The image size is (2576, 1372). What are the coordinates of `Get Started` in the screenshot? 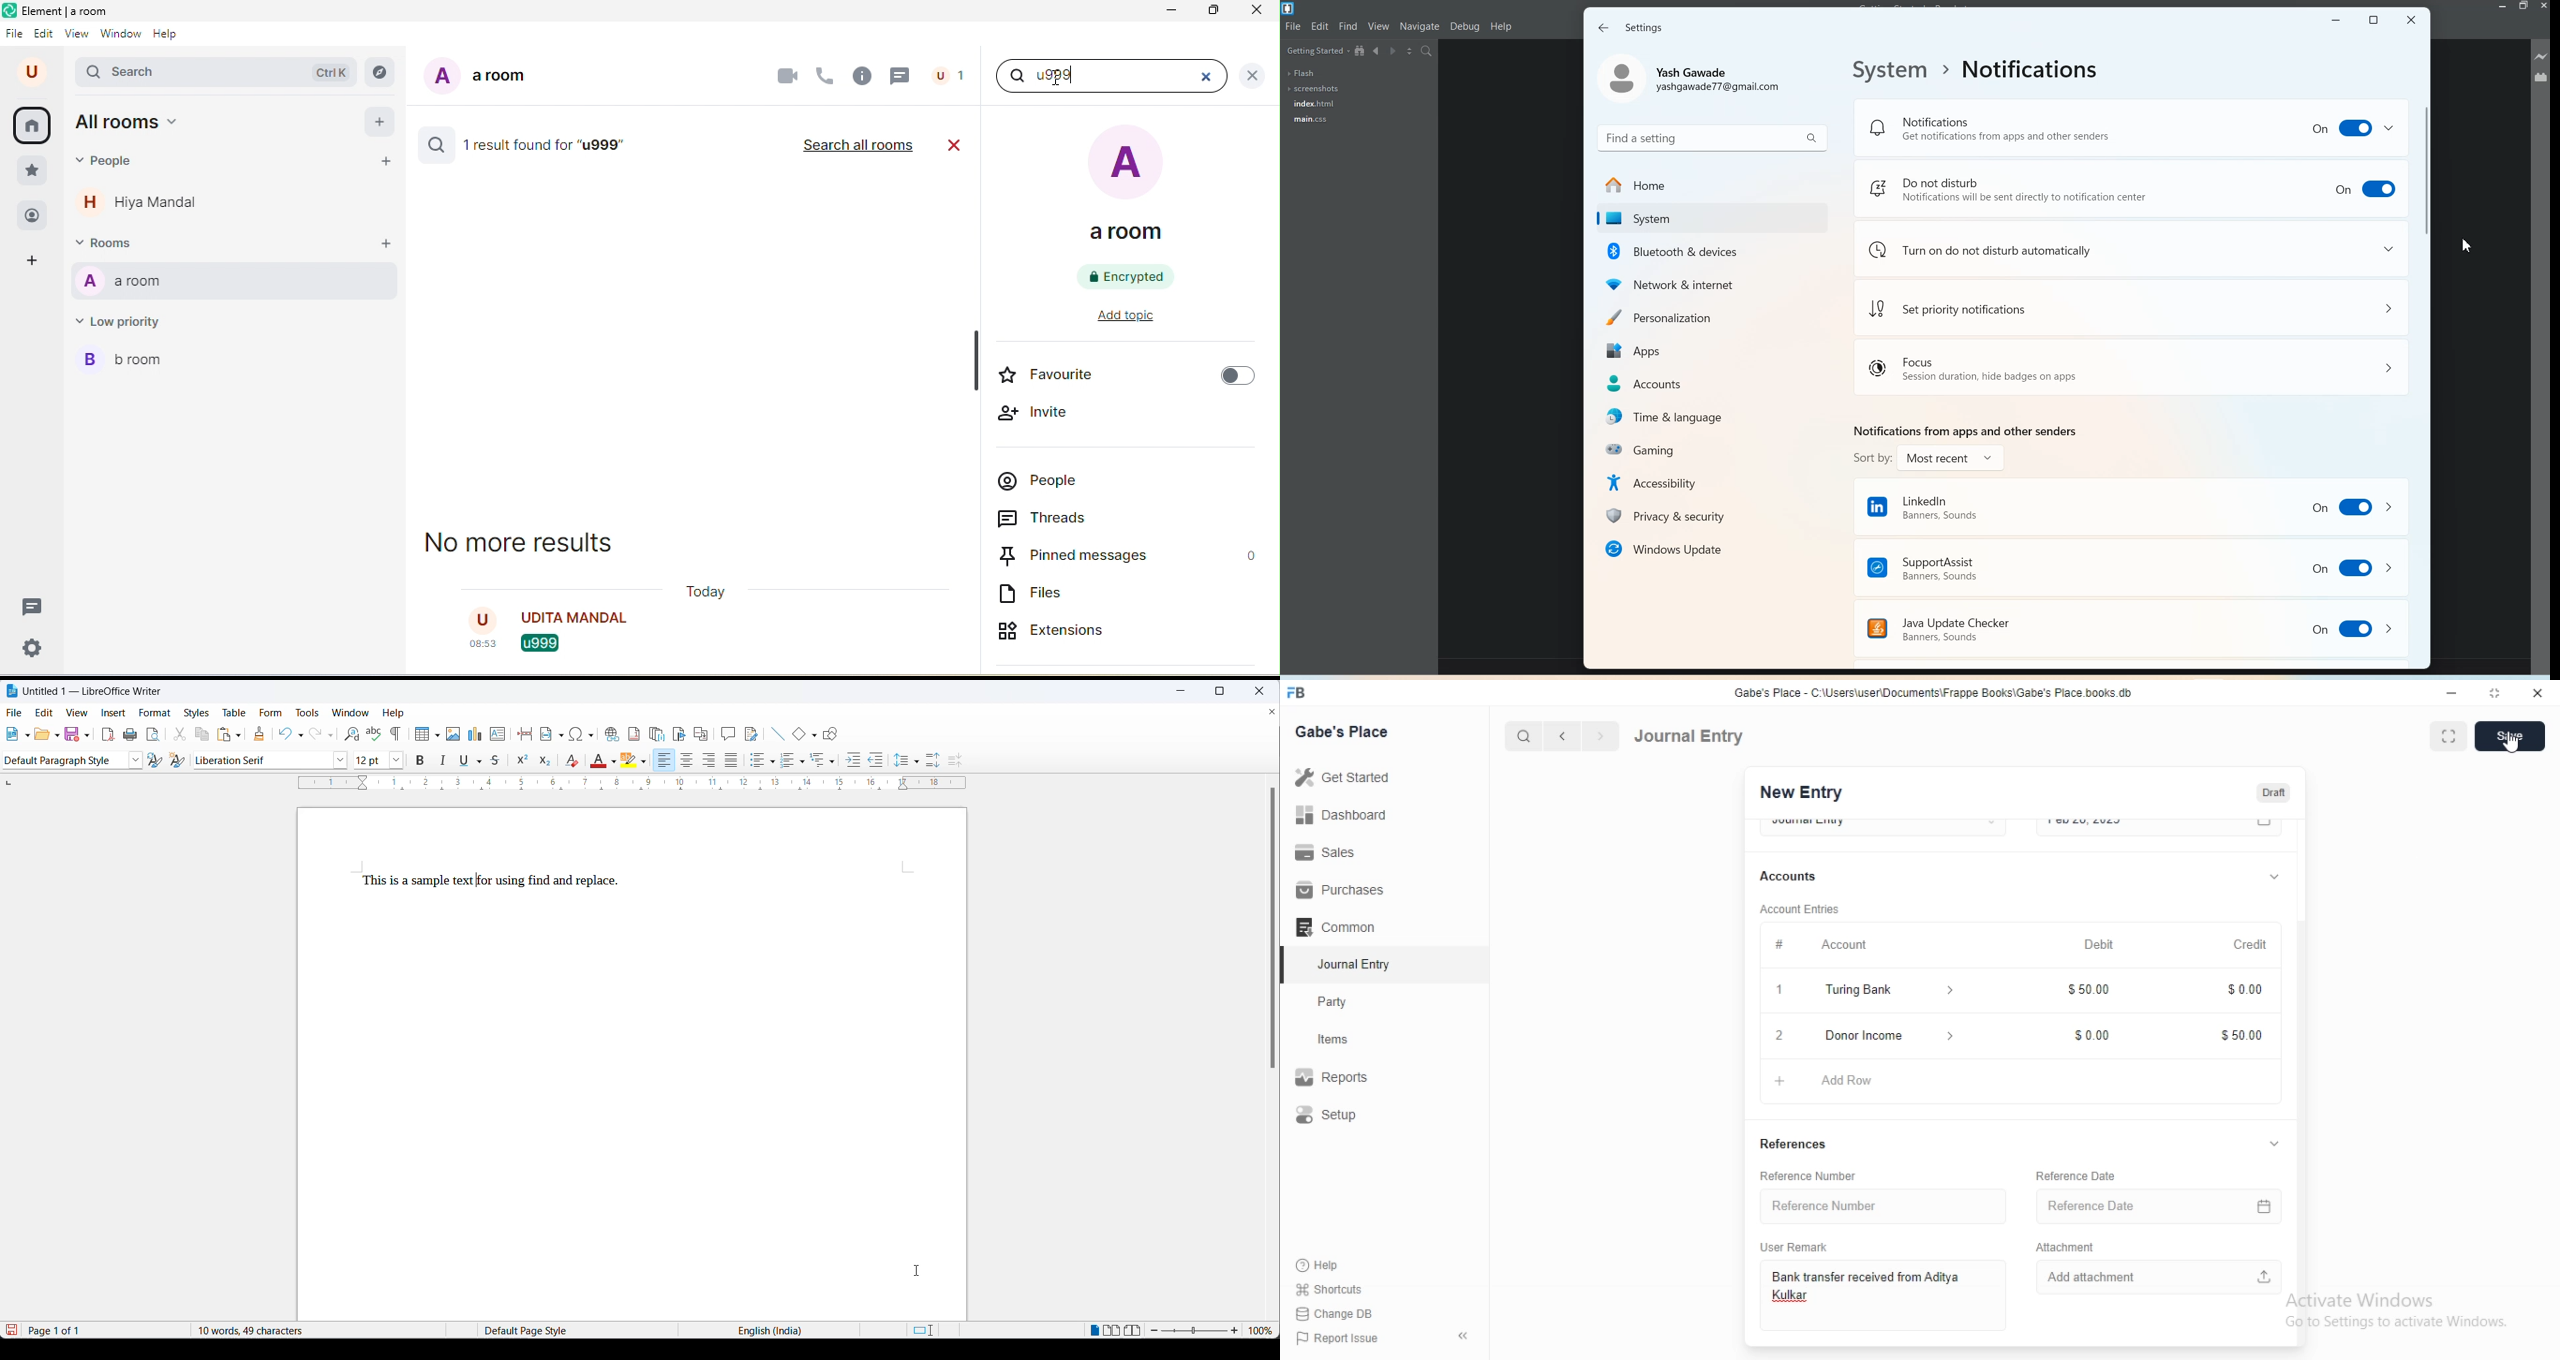 It's located at (1347, 777).